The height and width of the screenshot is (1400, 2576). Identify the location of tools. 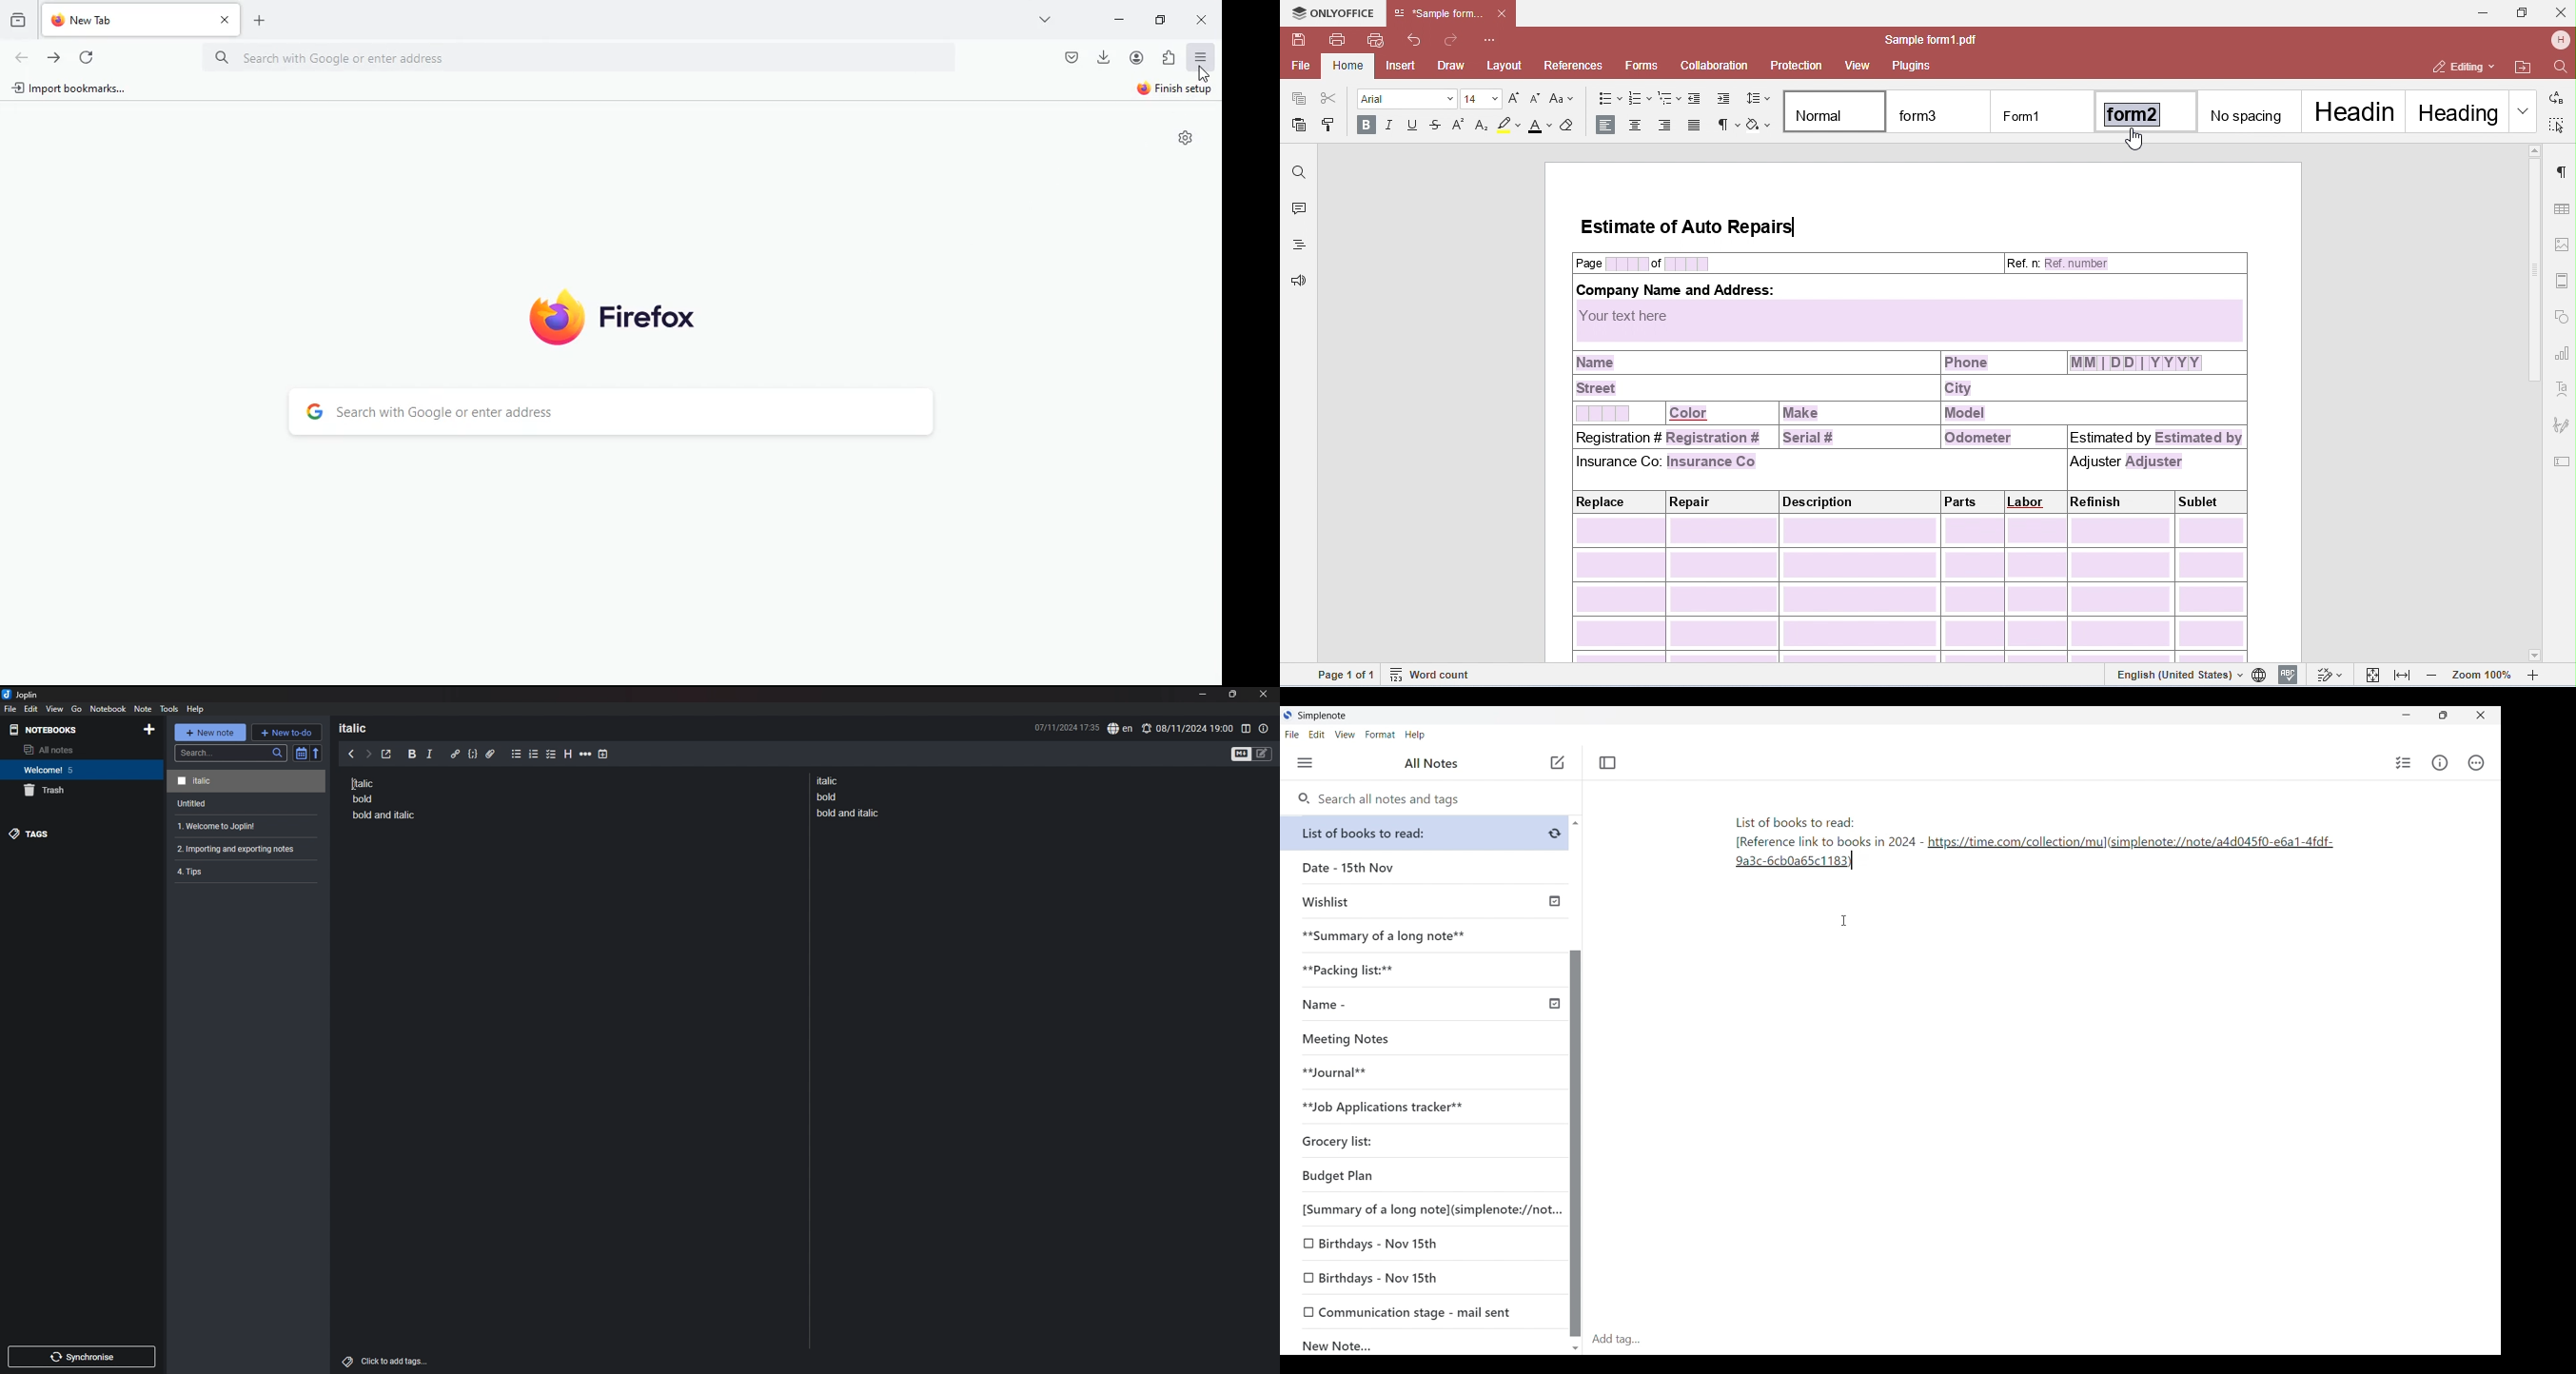
(169, 708).